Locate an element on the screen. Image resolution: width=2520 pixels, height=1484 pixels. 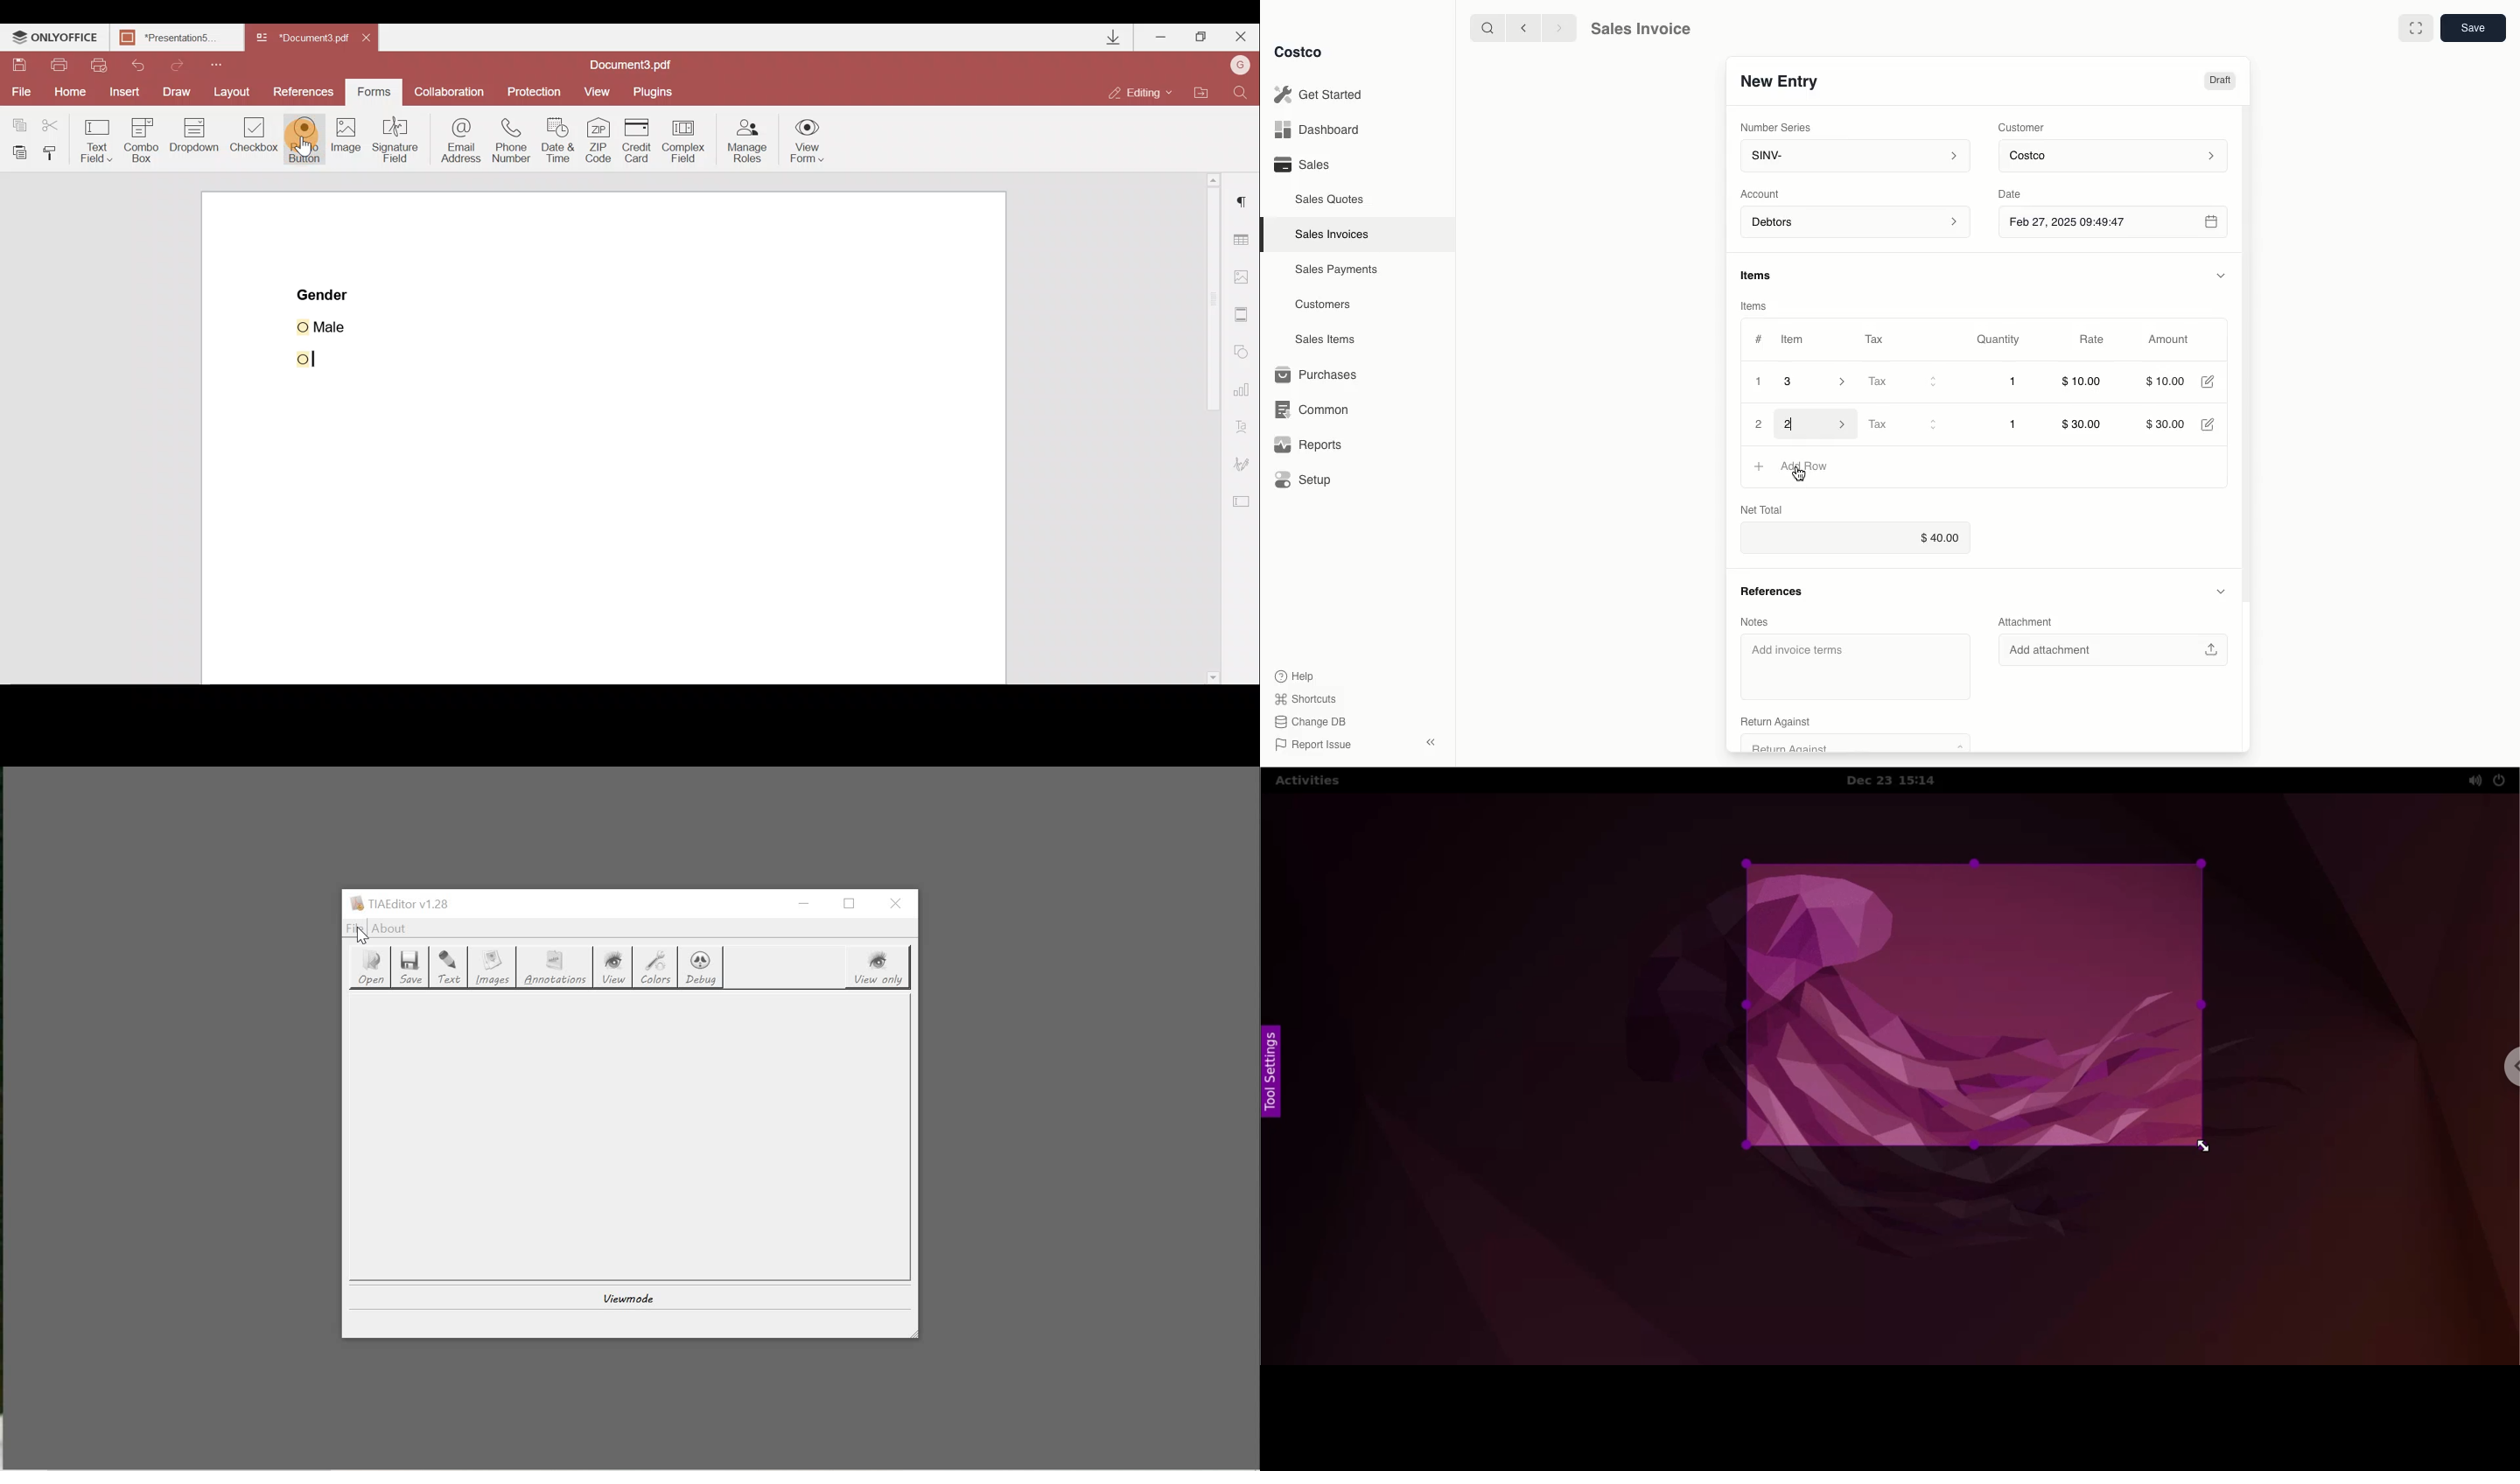
Open file location is located at coordinates (1208, 91).